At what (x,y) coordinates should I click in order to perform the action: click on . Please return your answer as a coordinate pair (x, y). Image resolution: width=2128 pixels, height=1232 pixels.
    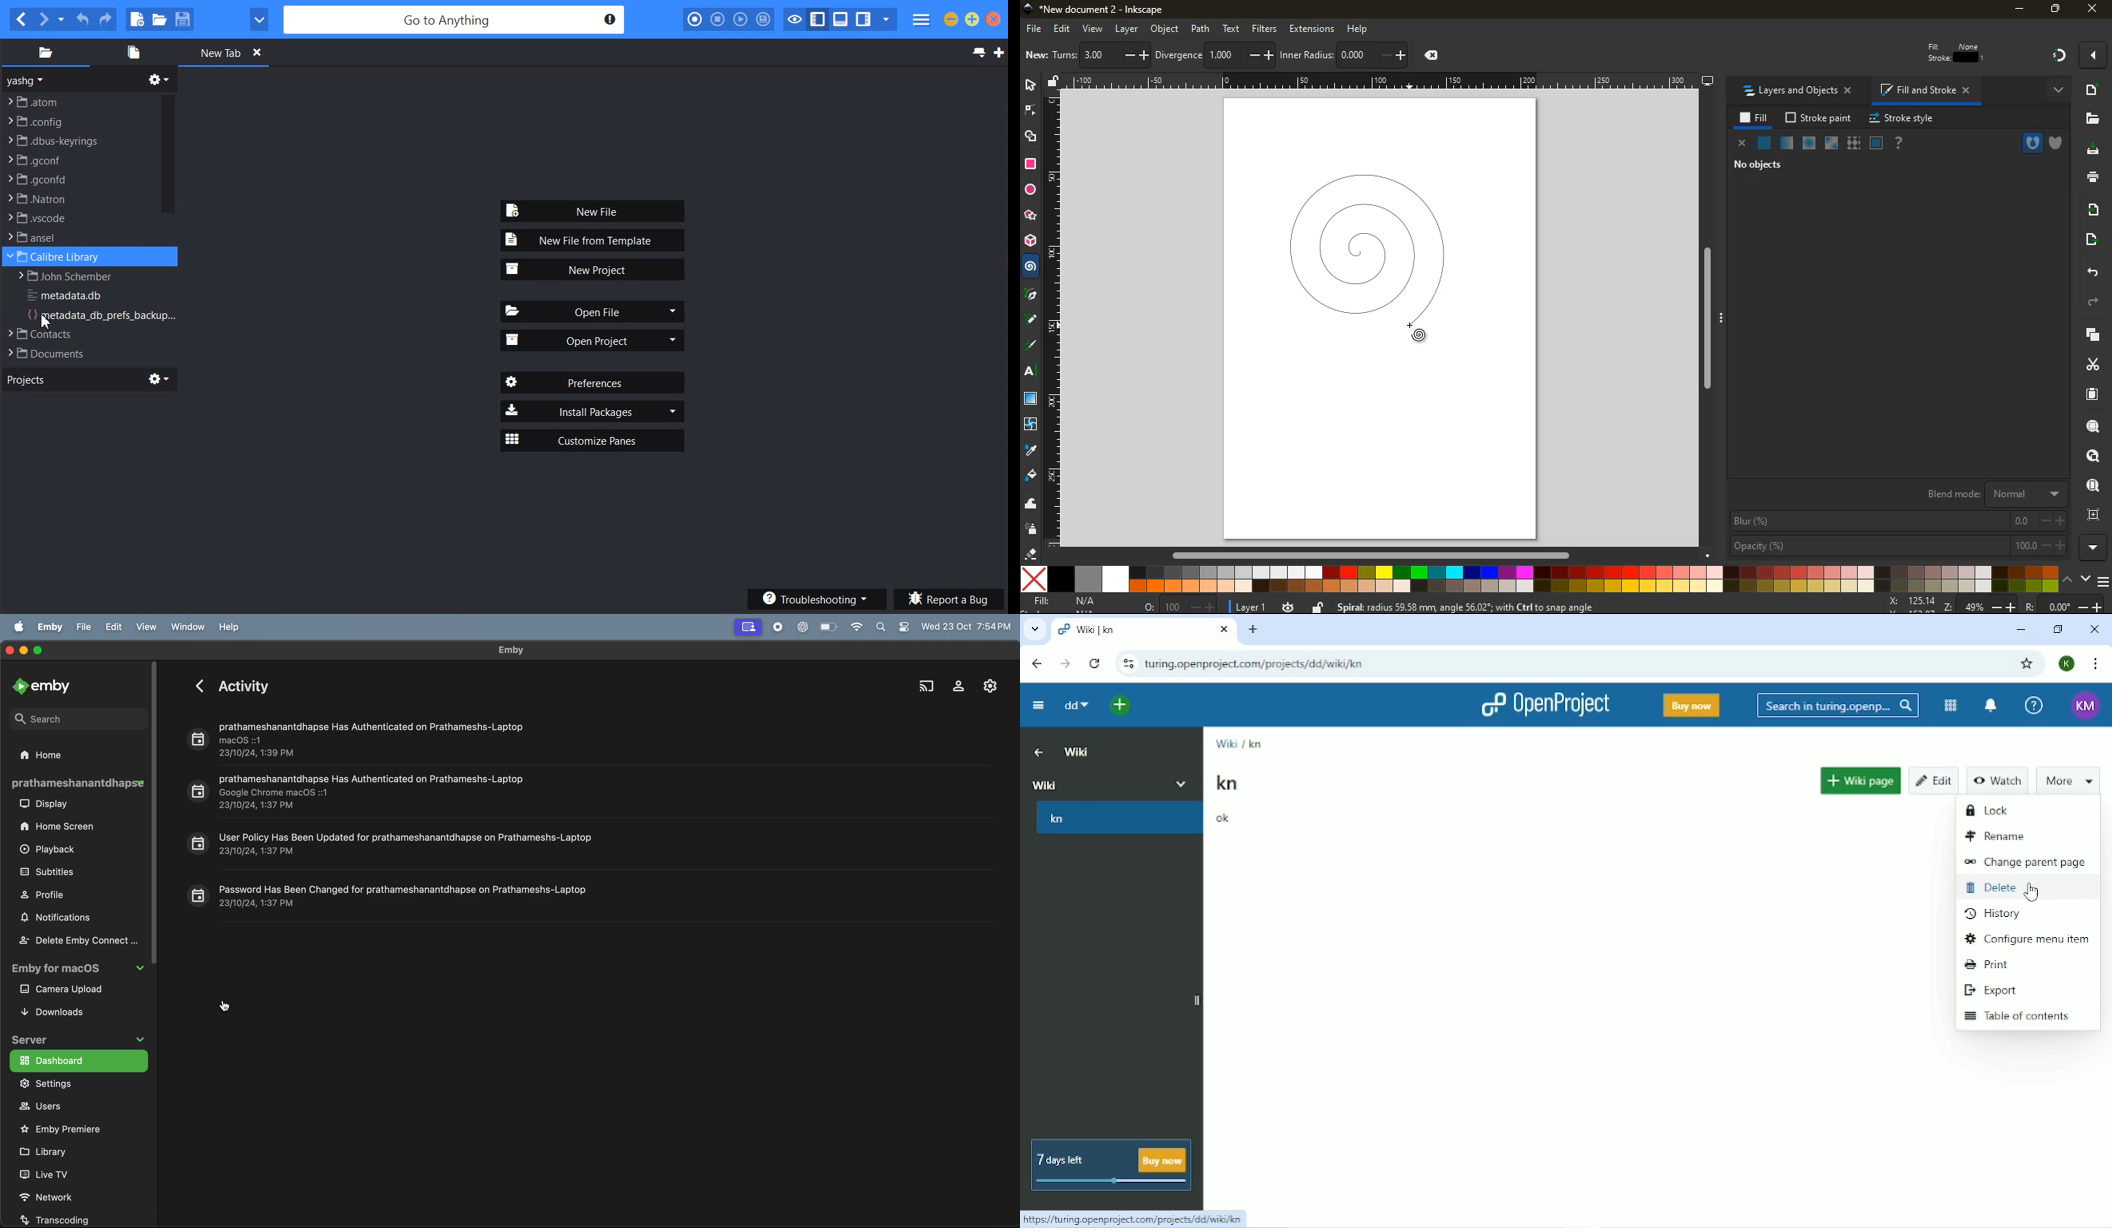
    Looking at the image, I should click on (1381, 82).